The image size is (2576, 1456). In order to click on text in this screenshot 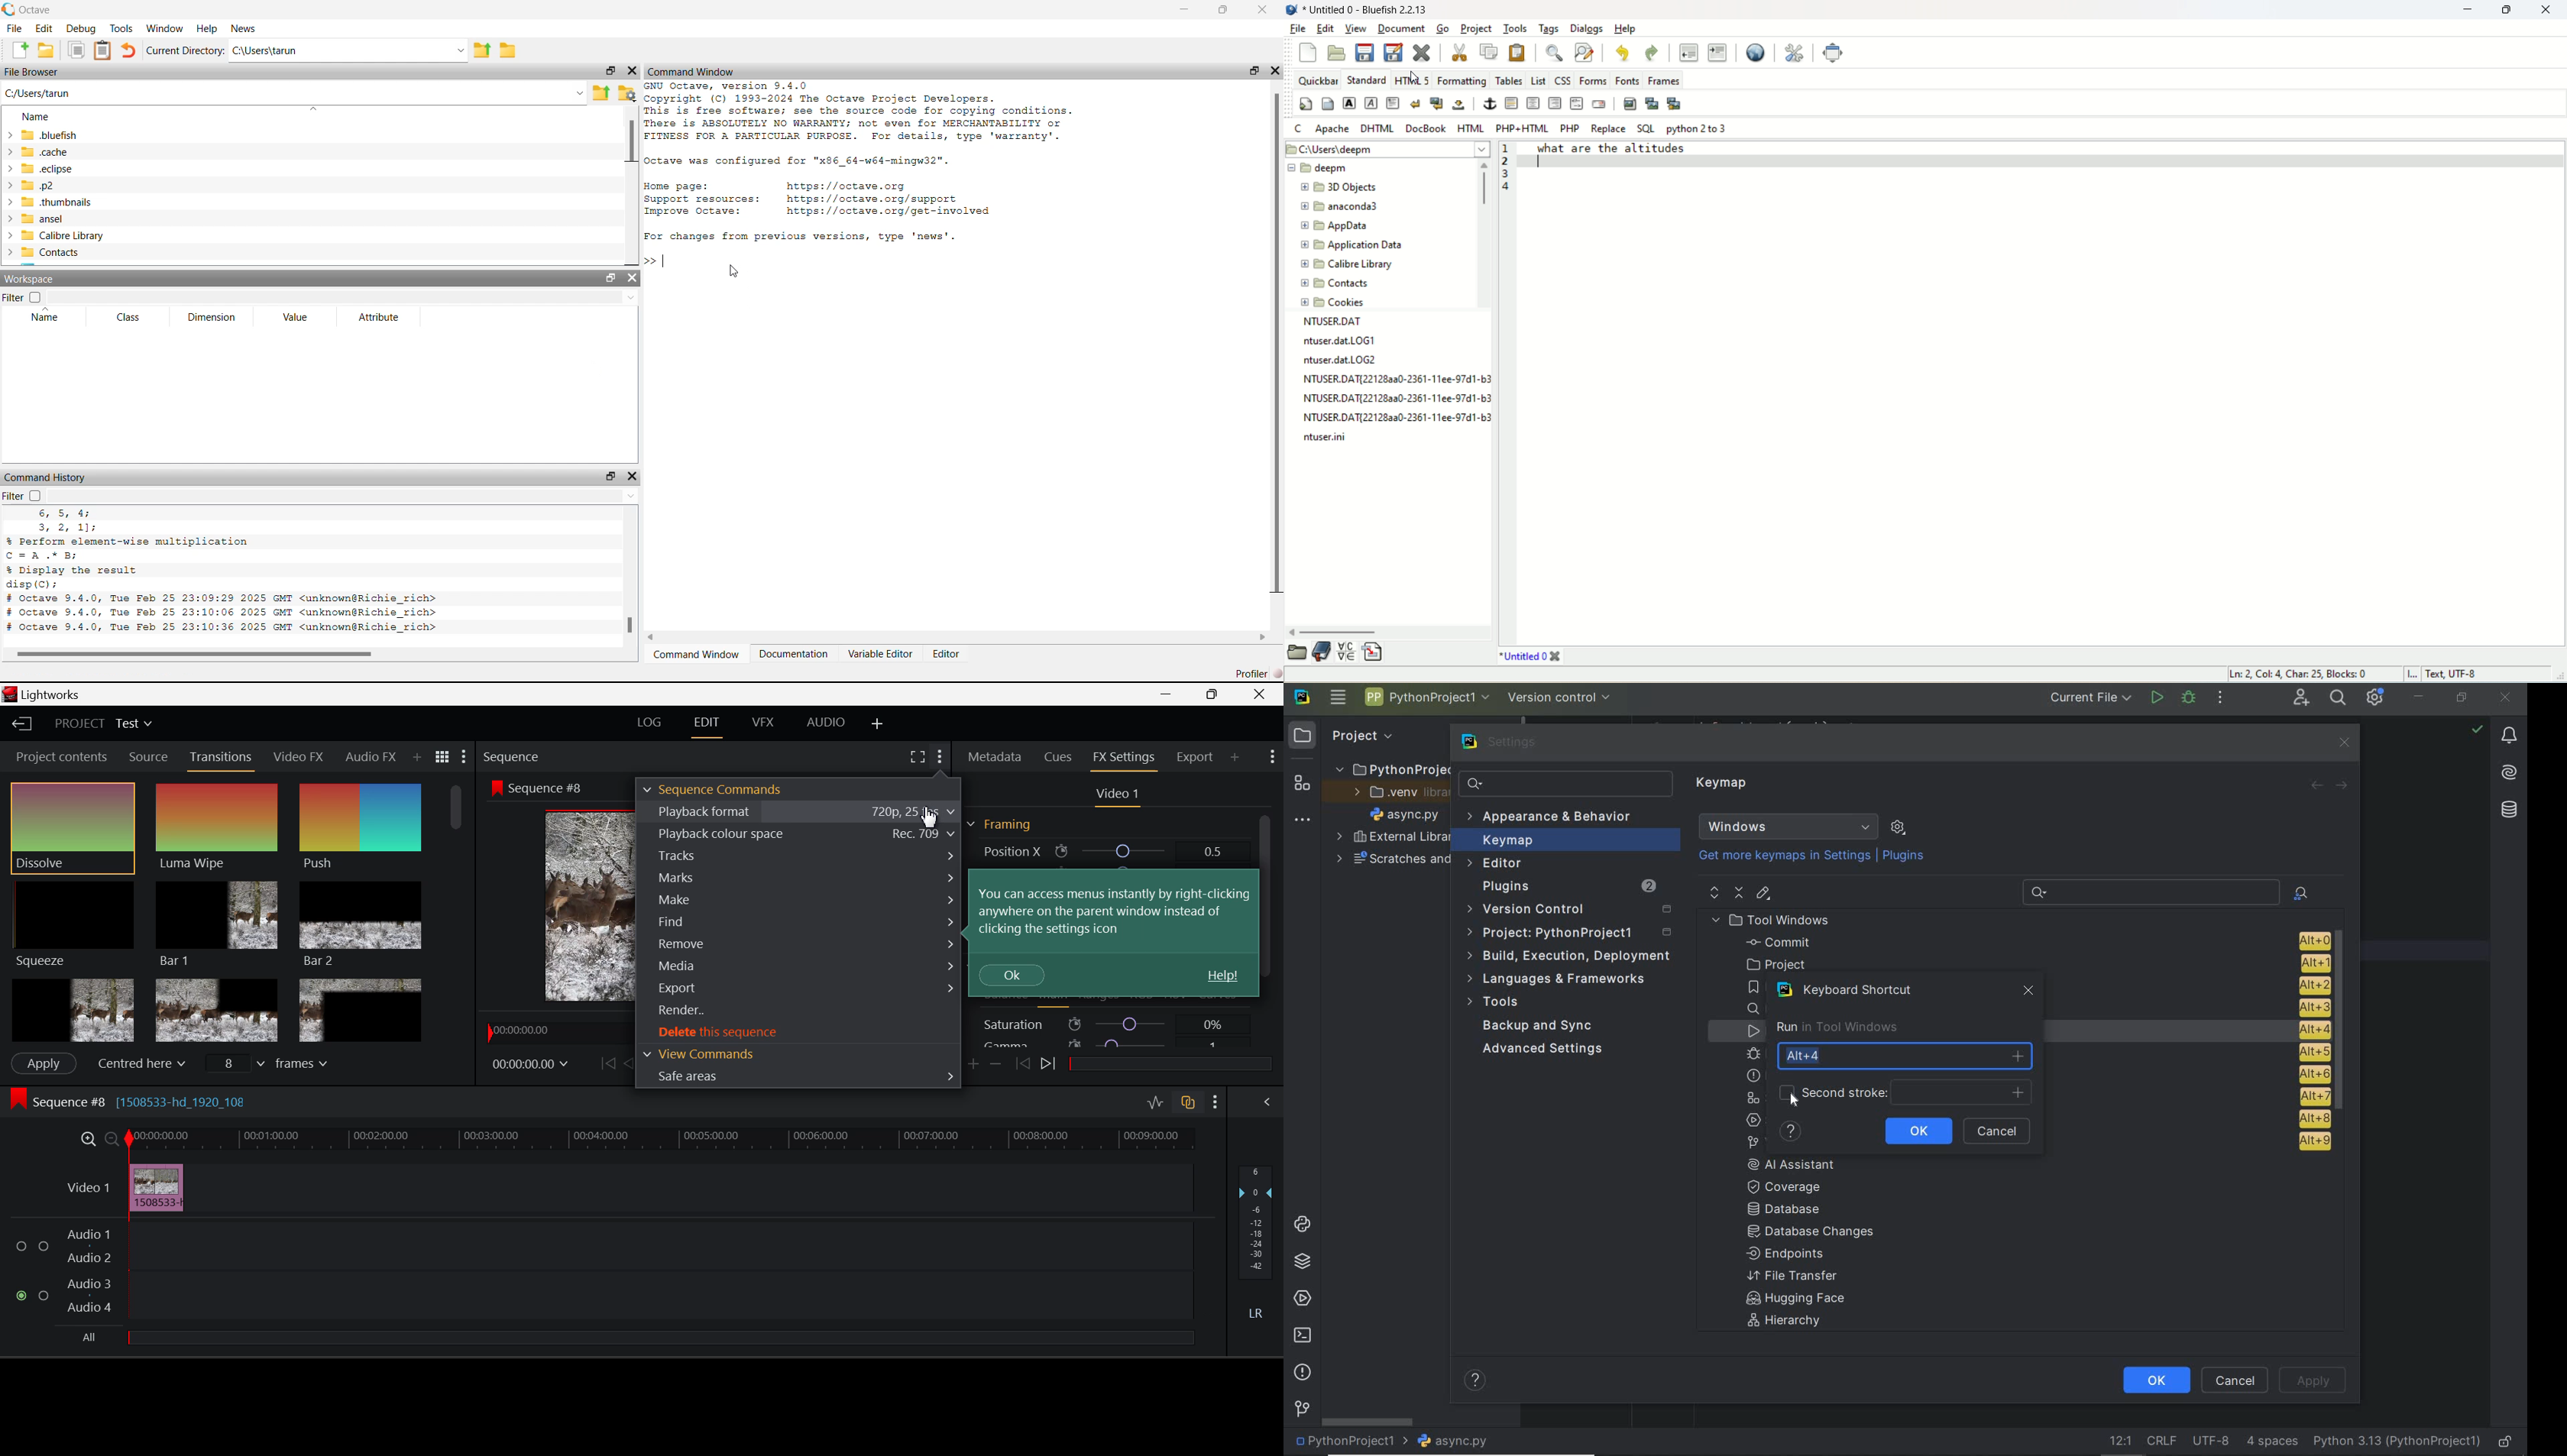, I will do `click(1394, 382)`.